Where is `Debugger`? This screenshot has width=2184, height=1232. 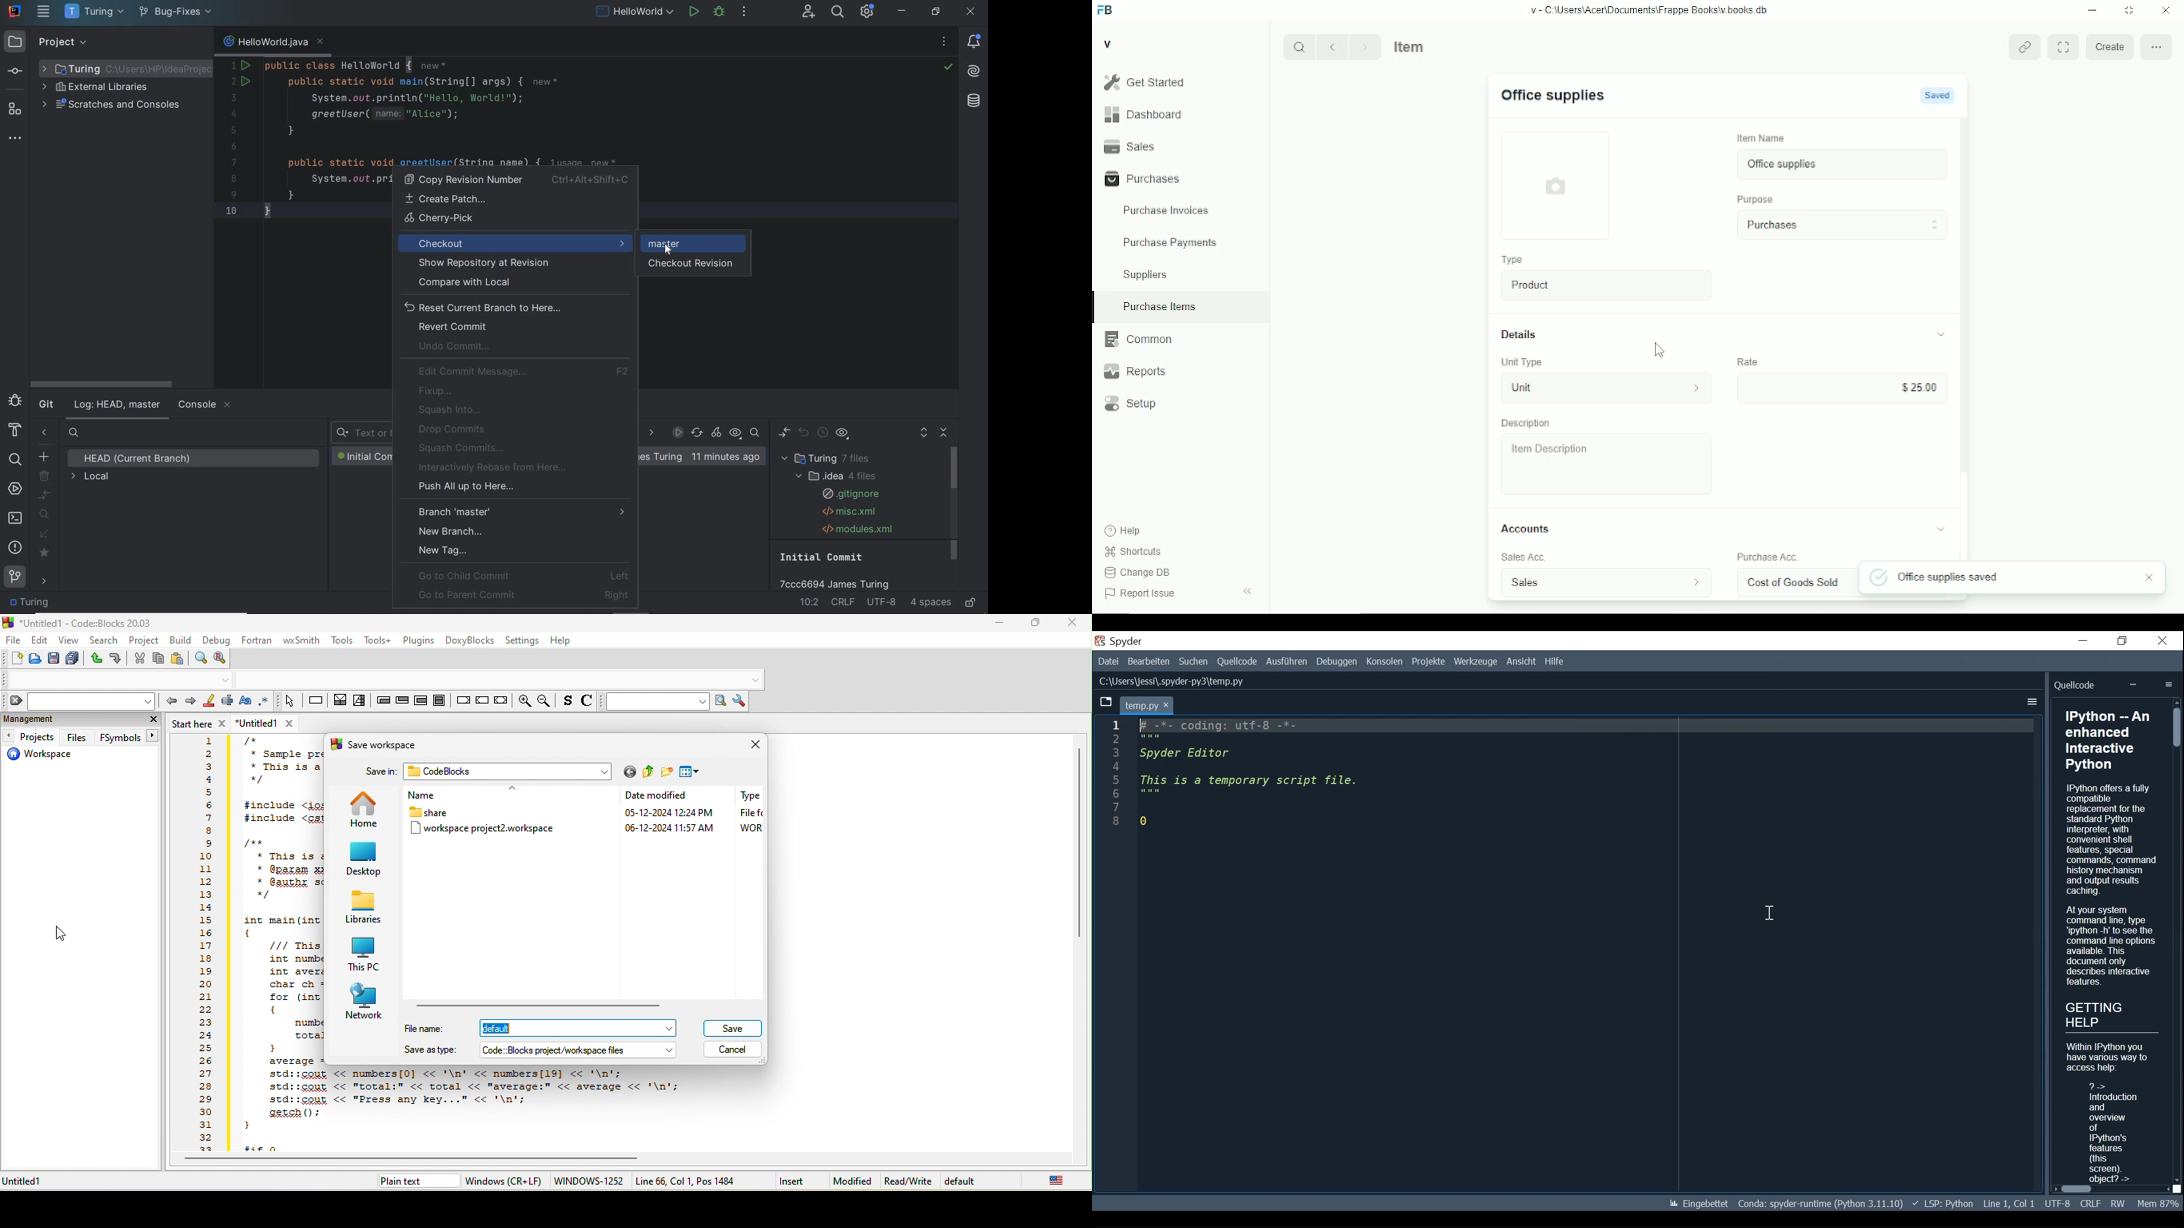 Debugger is located at coordinates (1338, 661).